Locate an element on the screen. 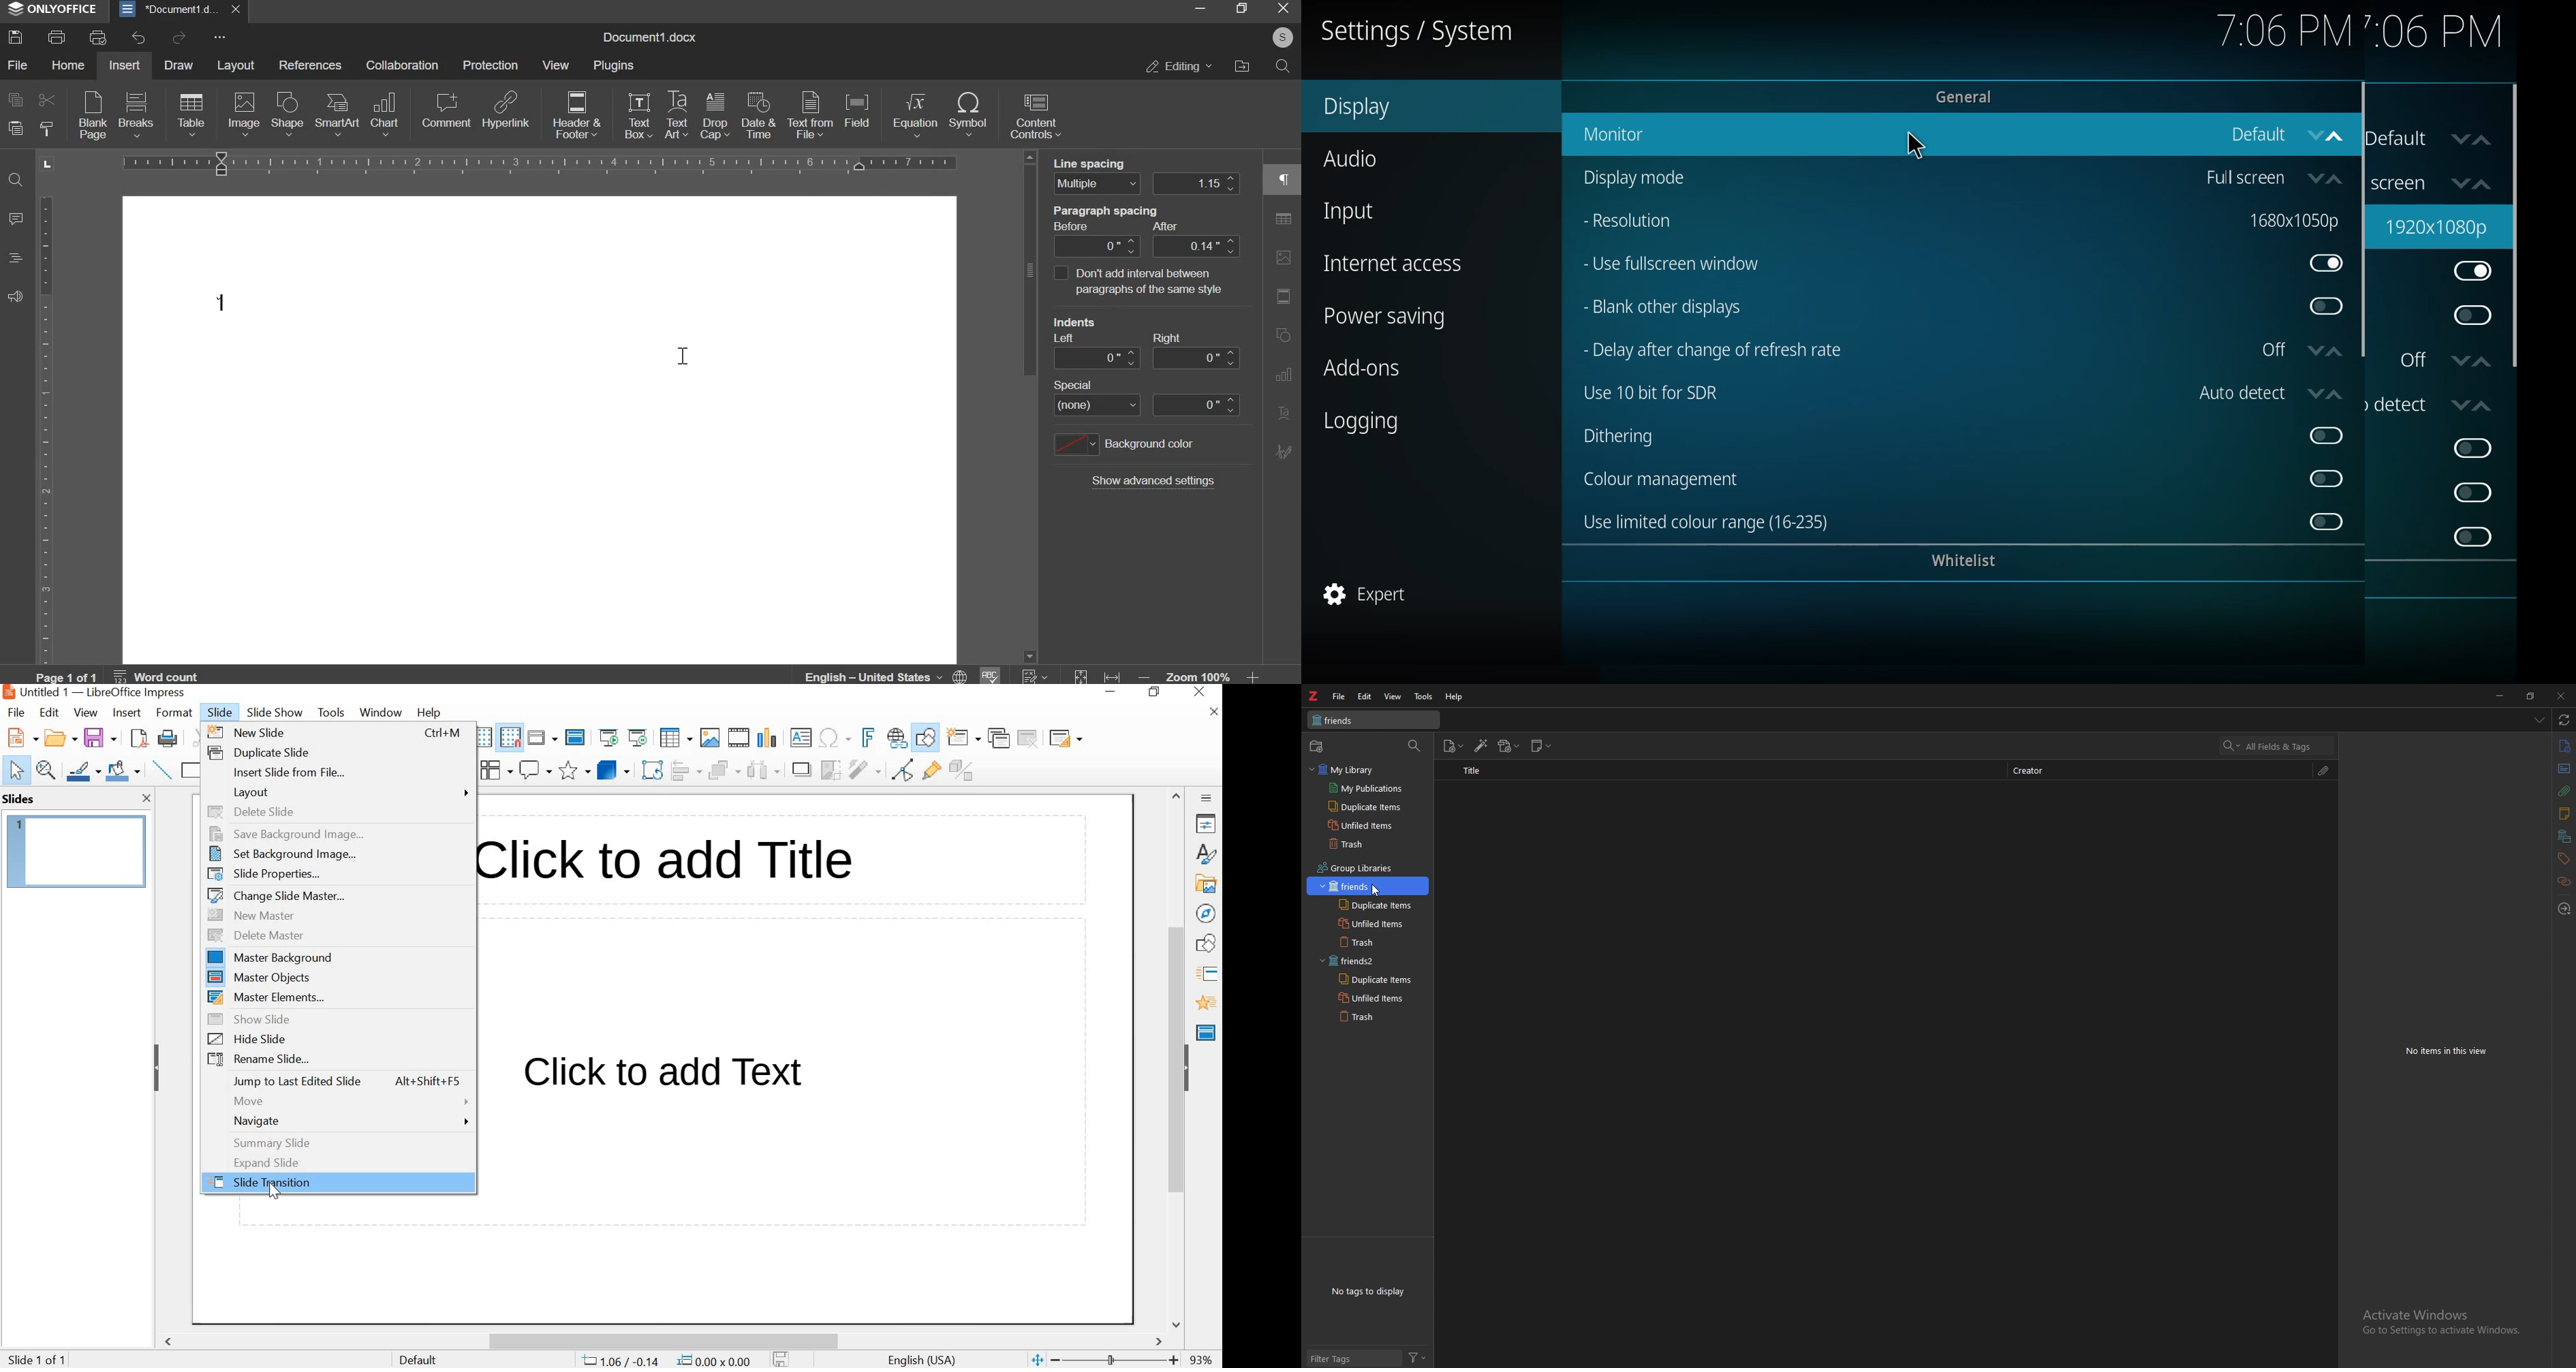 Image resolution: width=2576 pixels, height=1372 pixels. NAVIGATOR is located at coordinates (1208, 914).